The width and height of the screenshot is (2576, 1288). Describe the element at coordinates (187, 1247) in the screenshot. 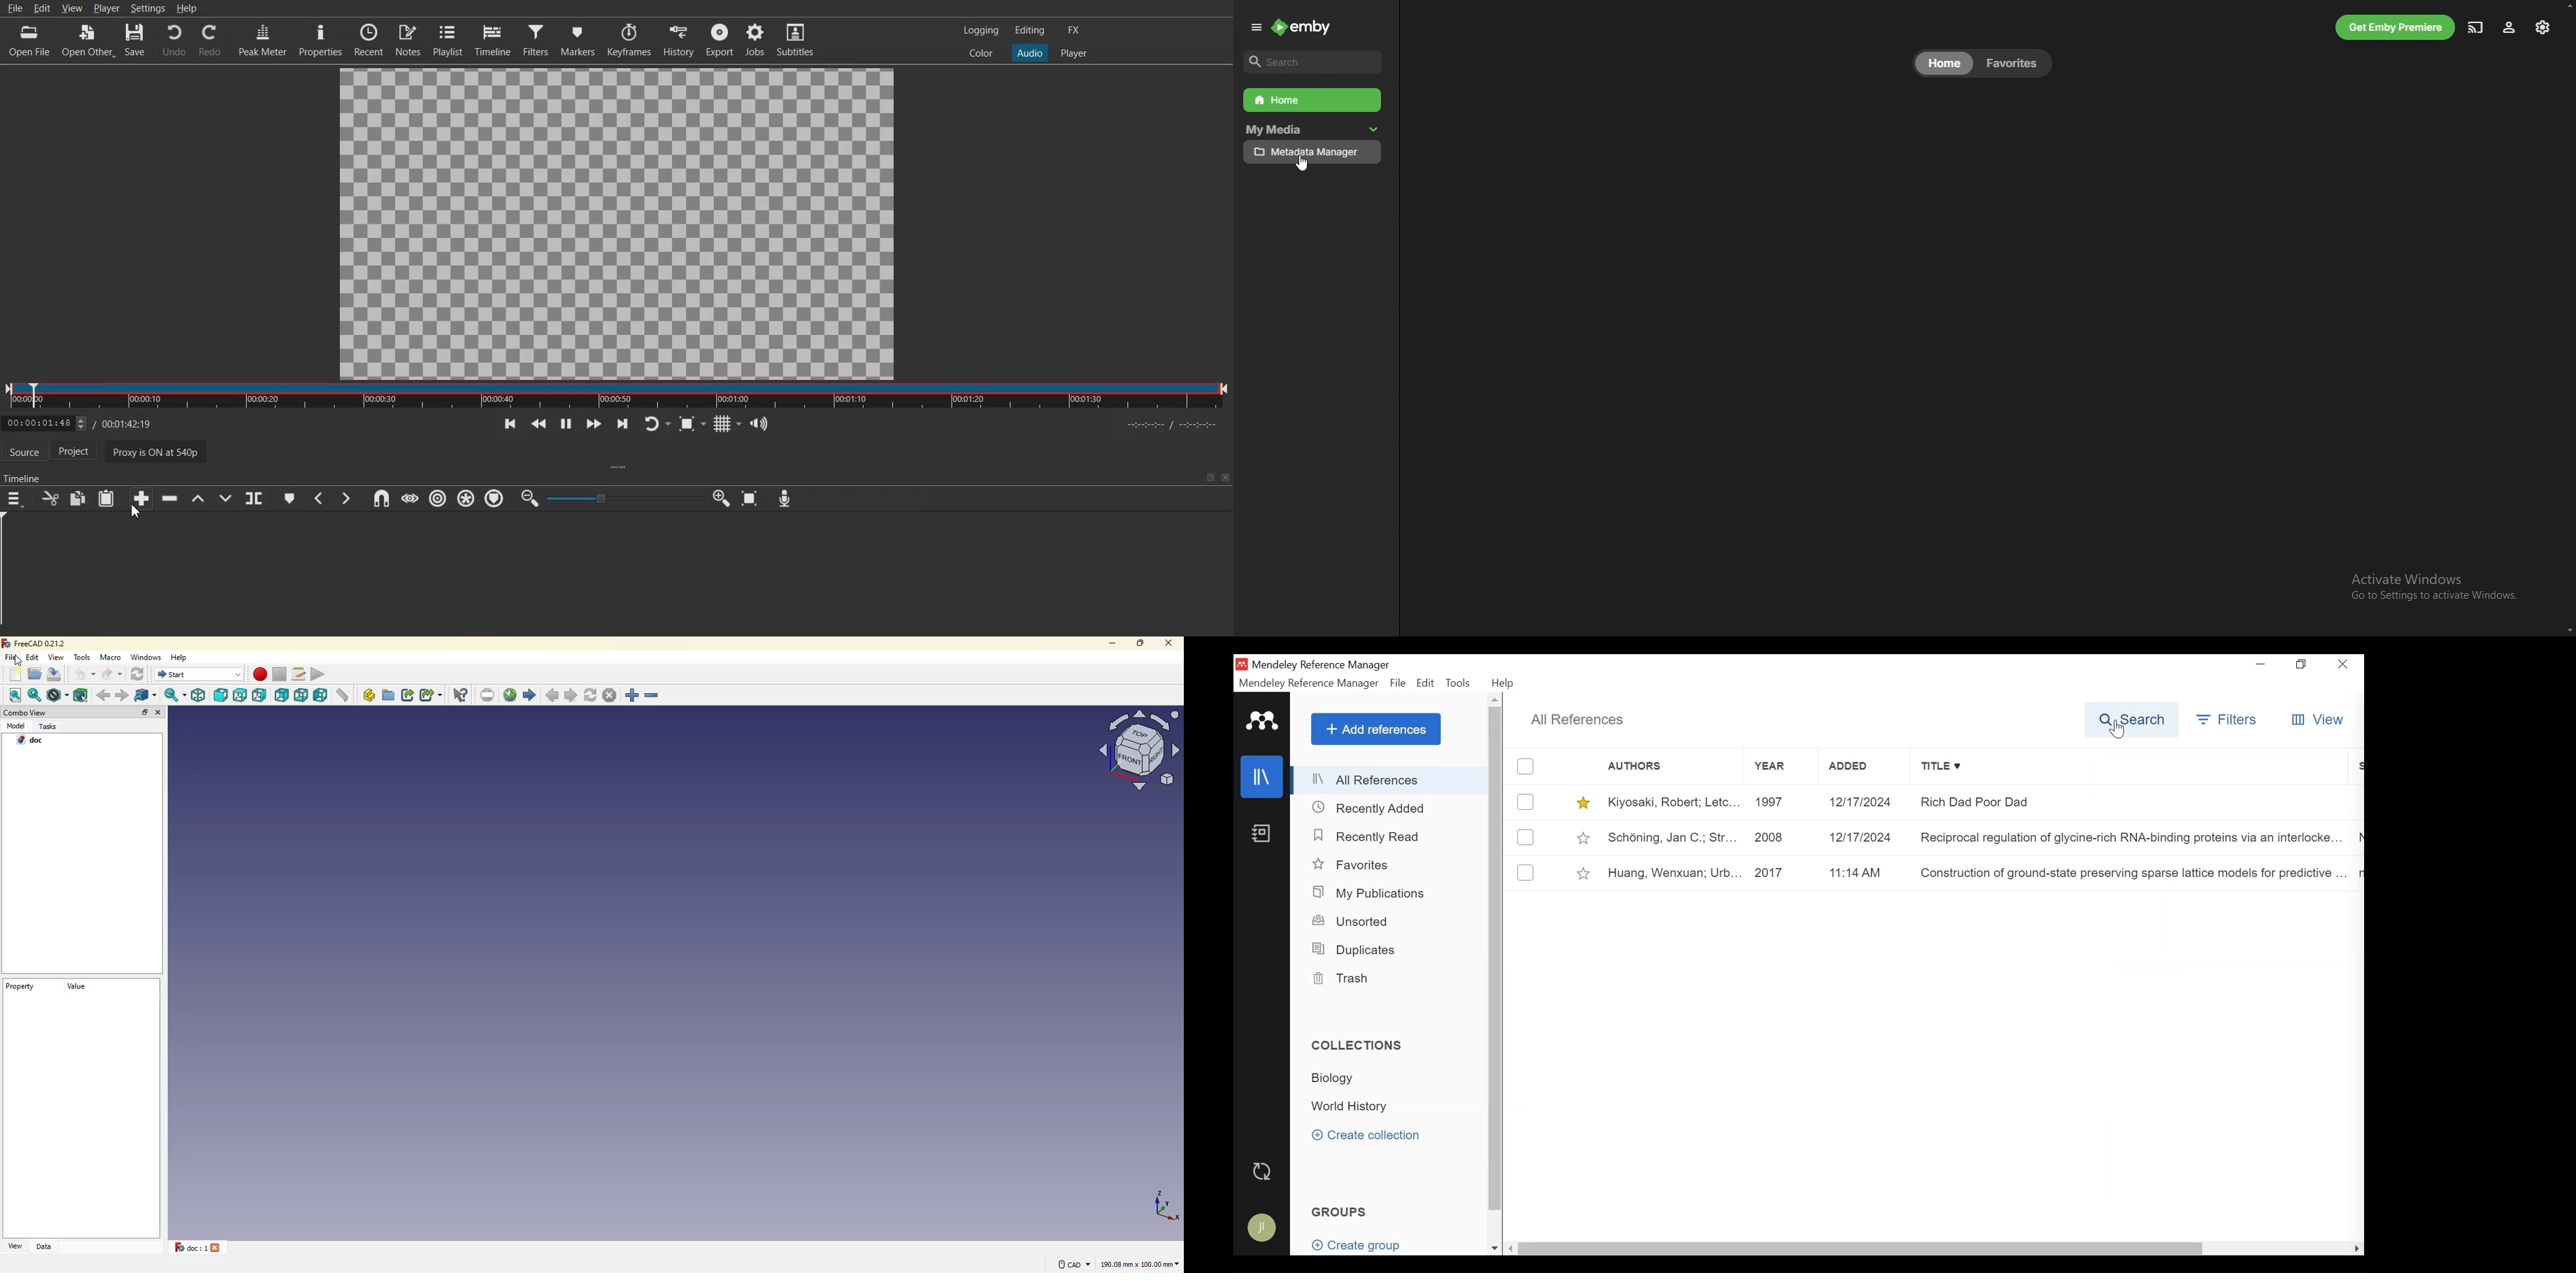

I see `doc 1` at that location.